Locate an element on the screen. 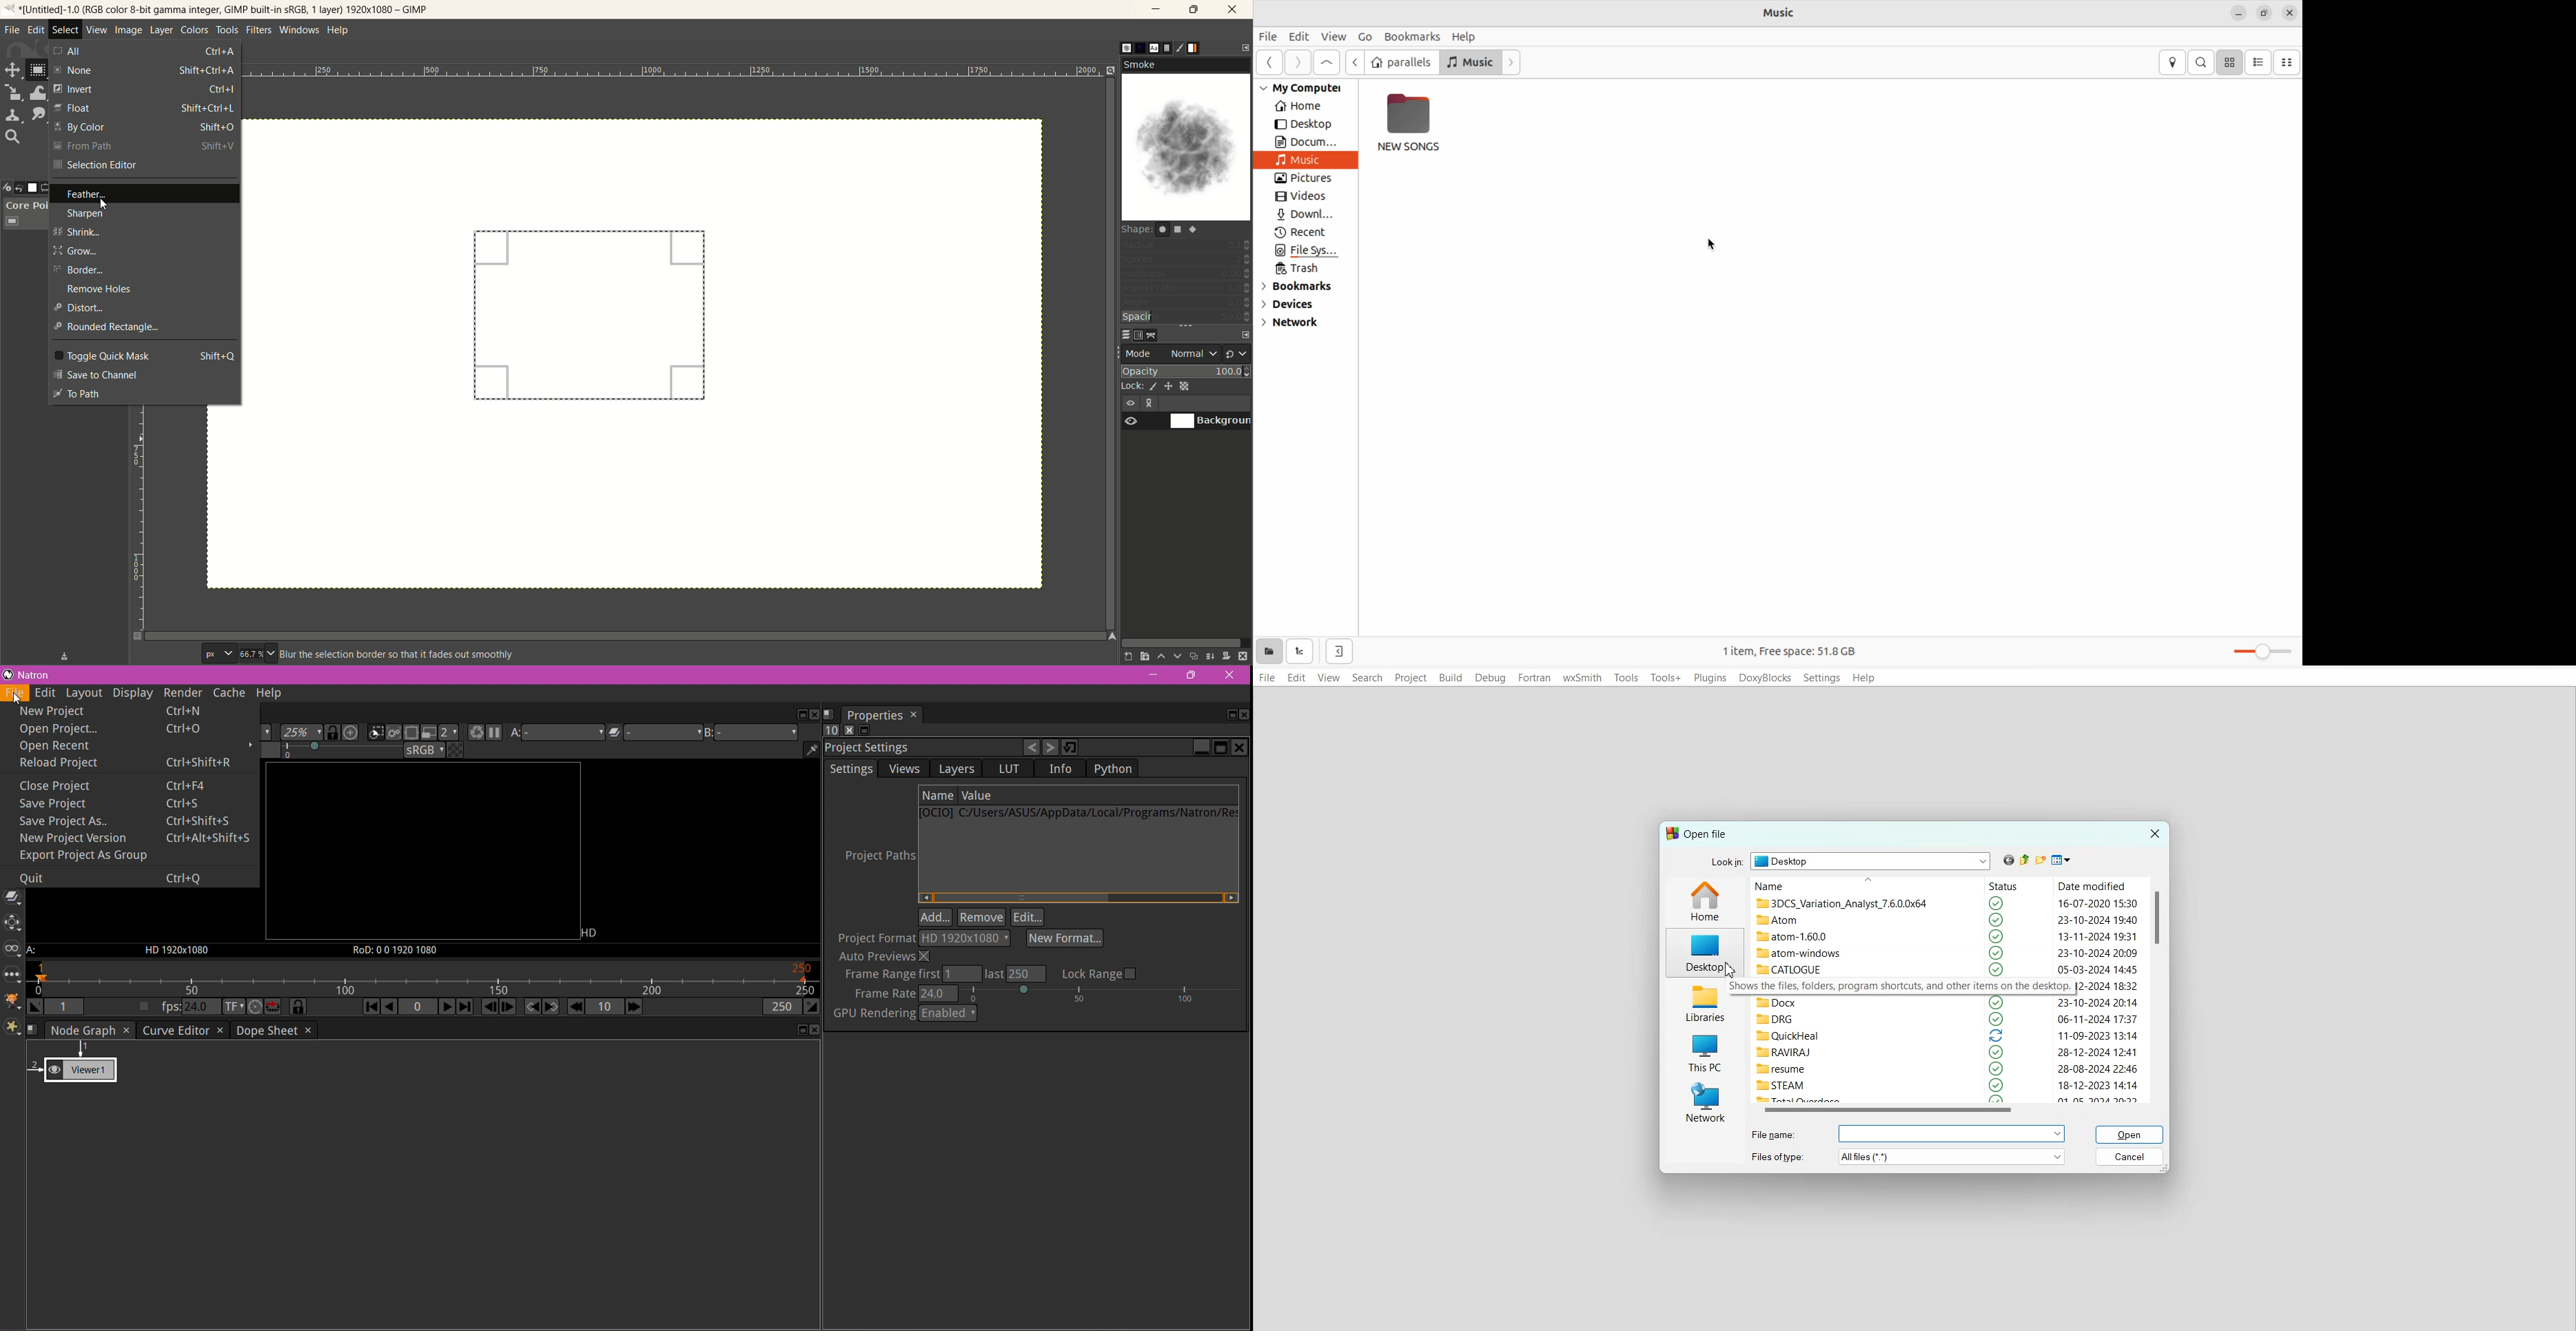 The image size is (2576, 1344). help is located at coordinates (337, 31).